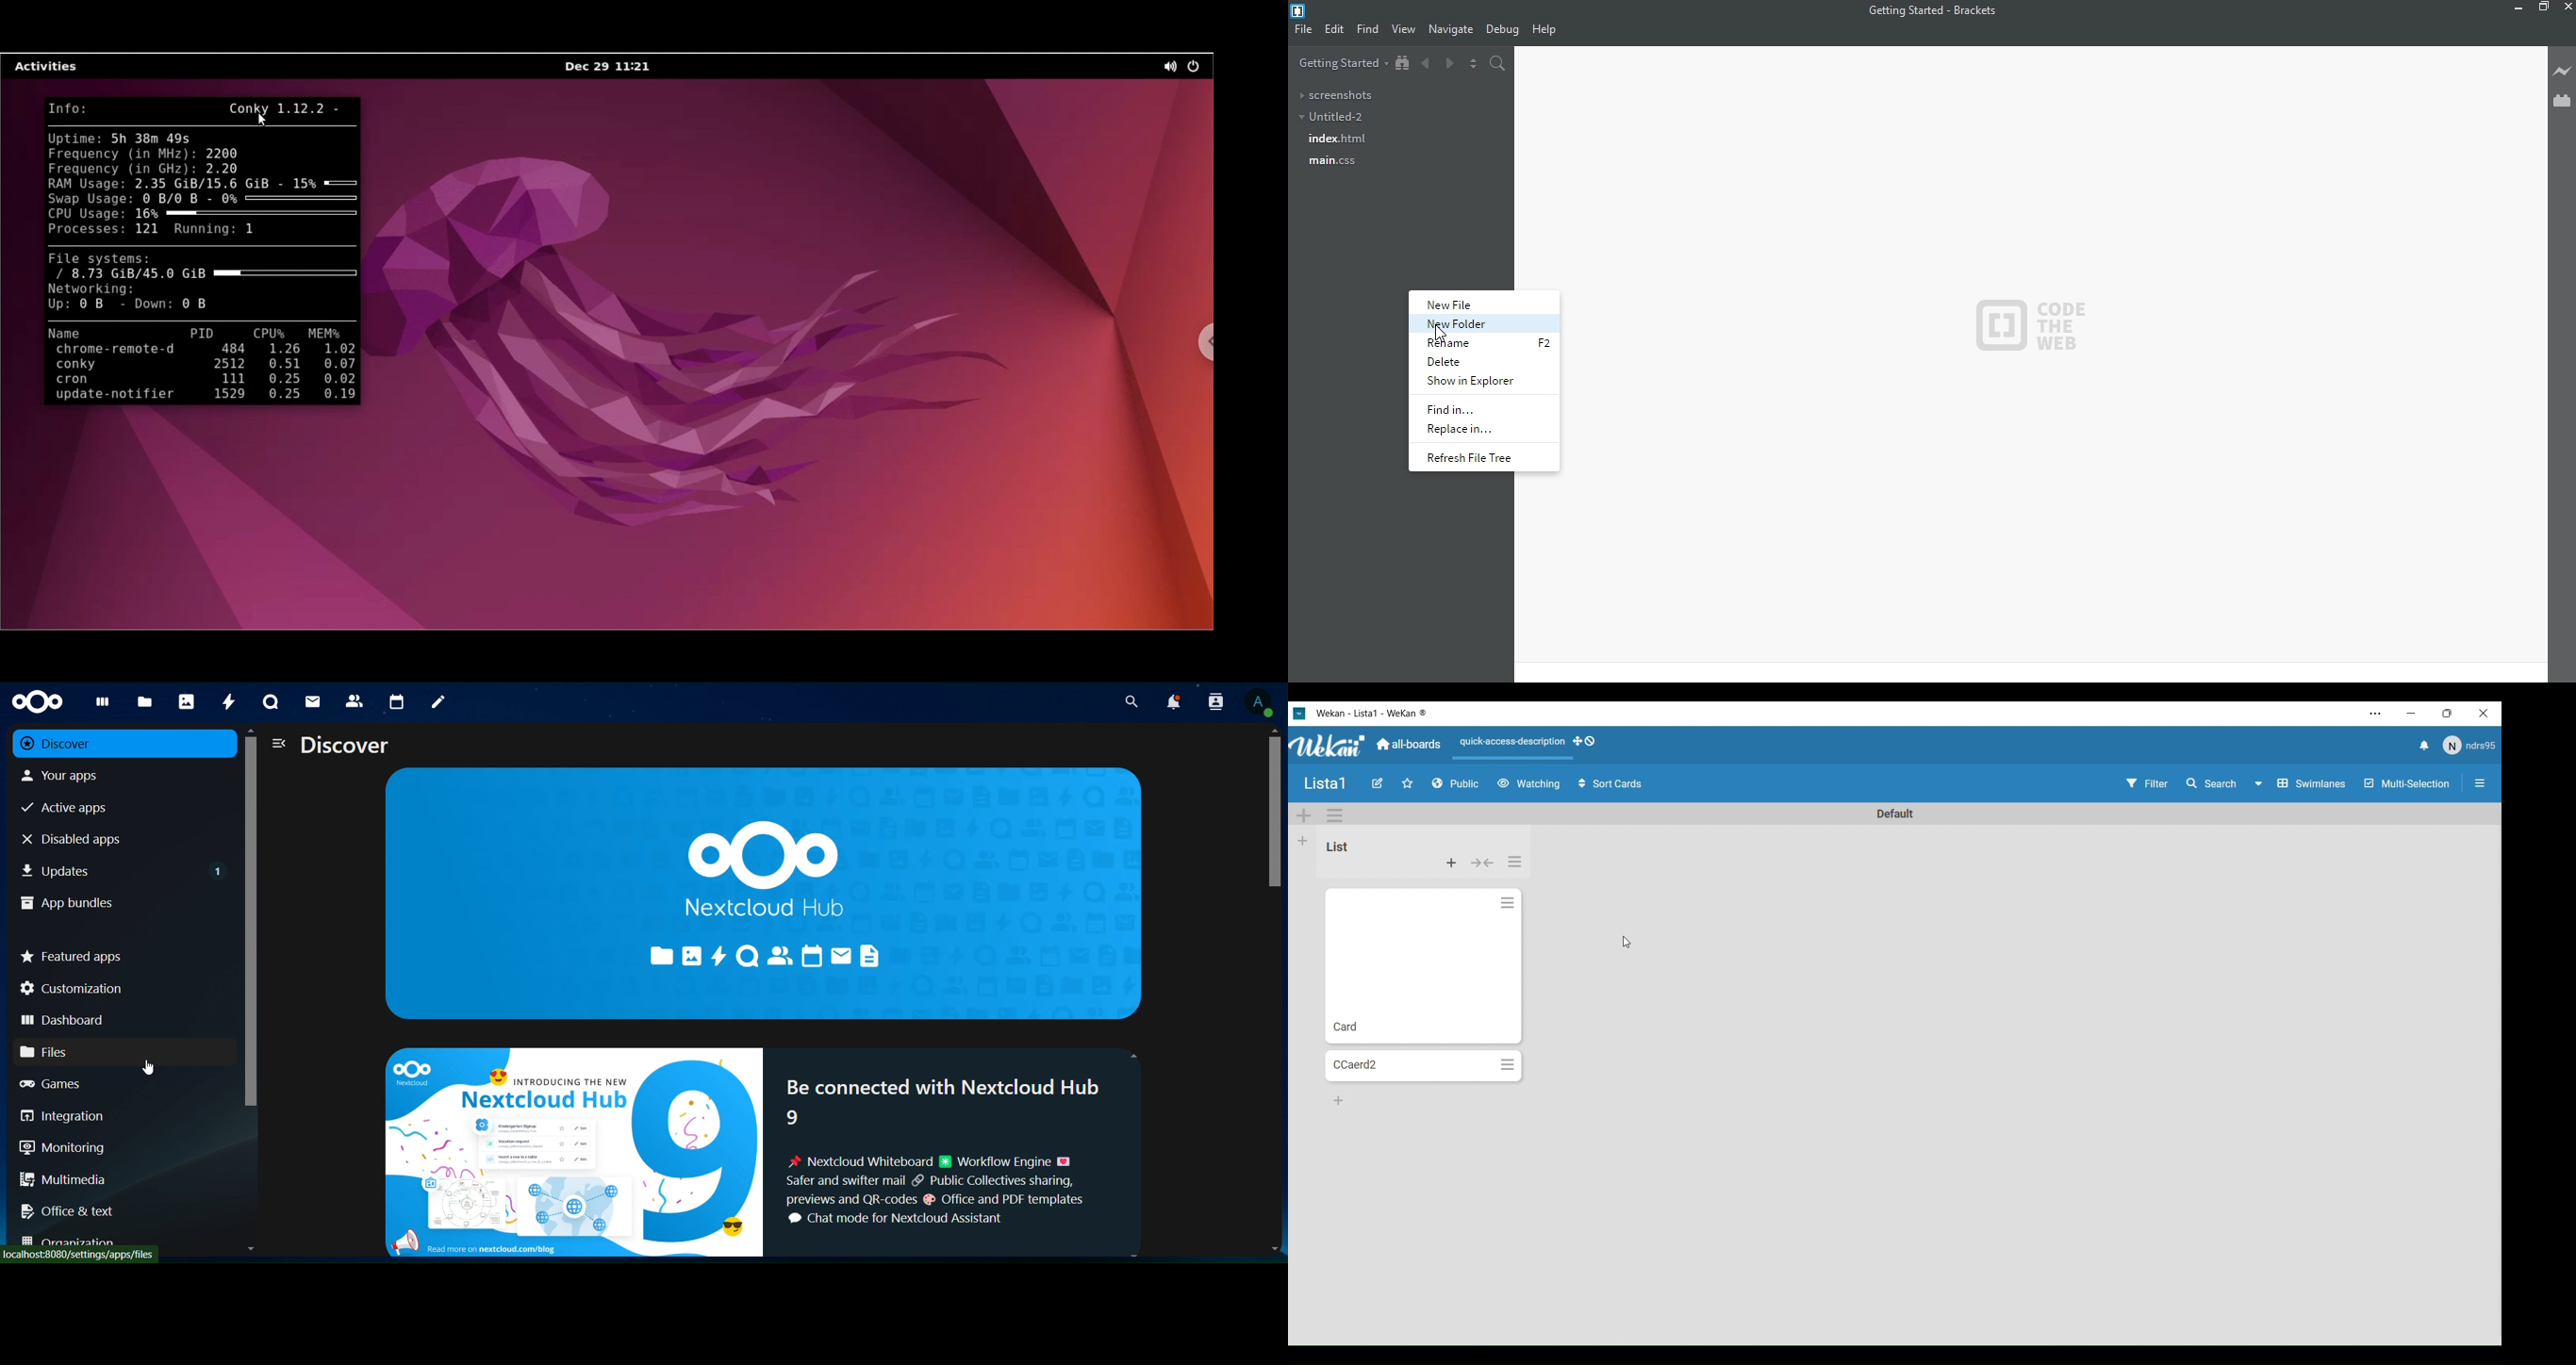 The height and width of the screenshot is (1372, 2576). I want to click on untitled-2, so click(1338, 117).